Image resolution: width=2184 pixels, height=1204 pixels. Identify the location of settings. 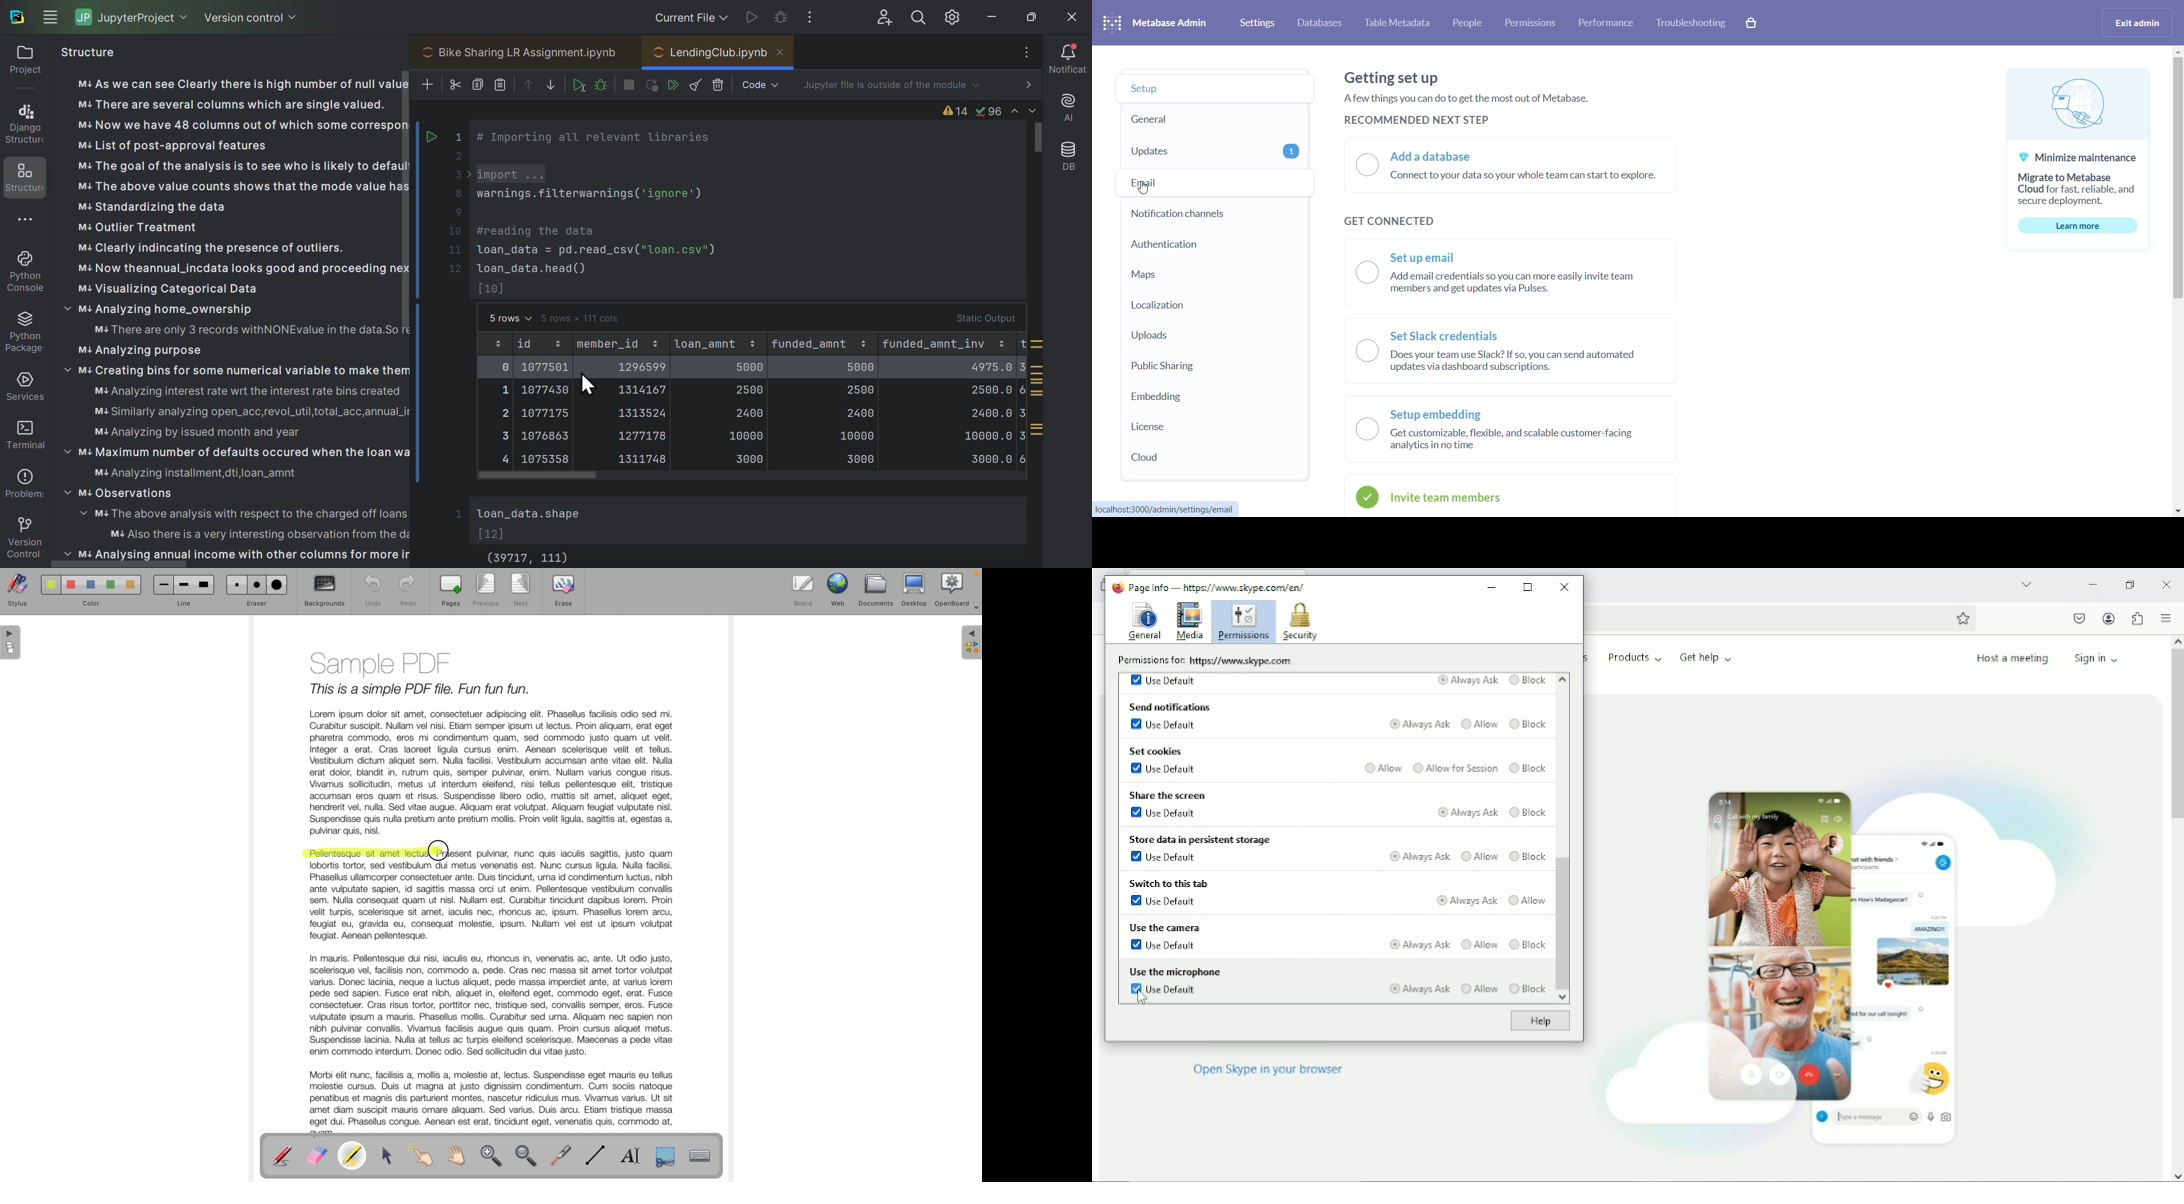
(1257, 22).